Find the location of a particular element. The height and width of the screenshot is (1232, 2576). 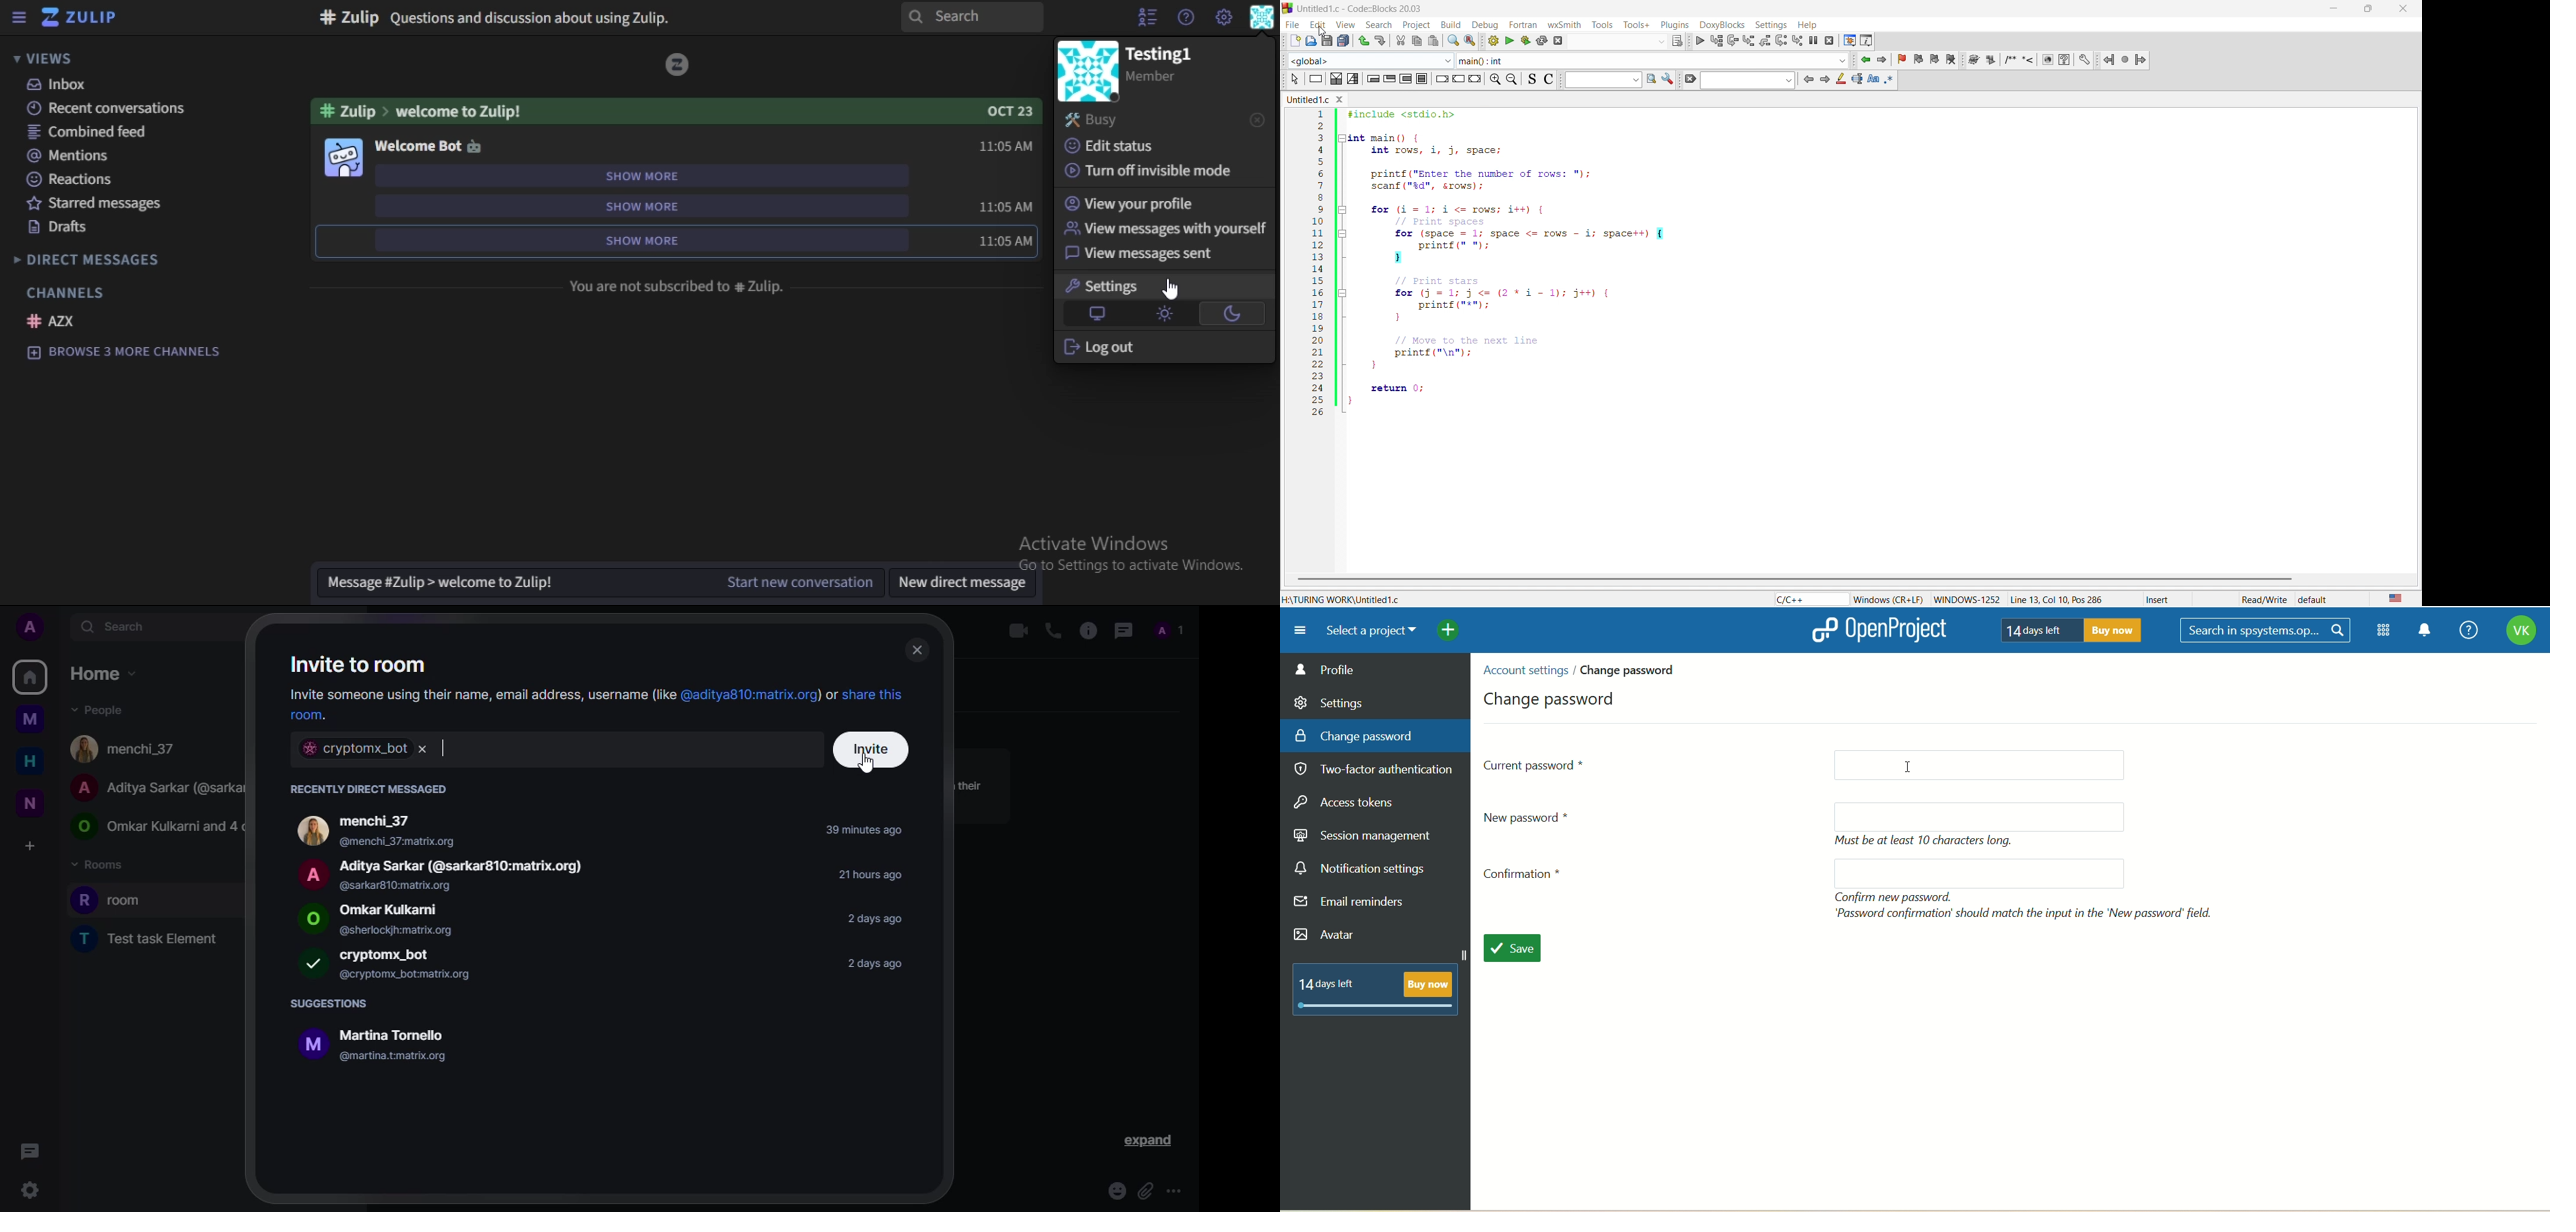

2 days ago is located at coordinates (875, 919).